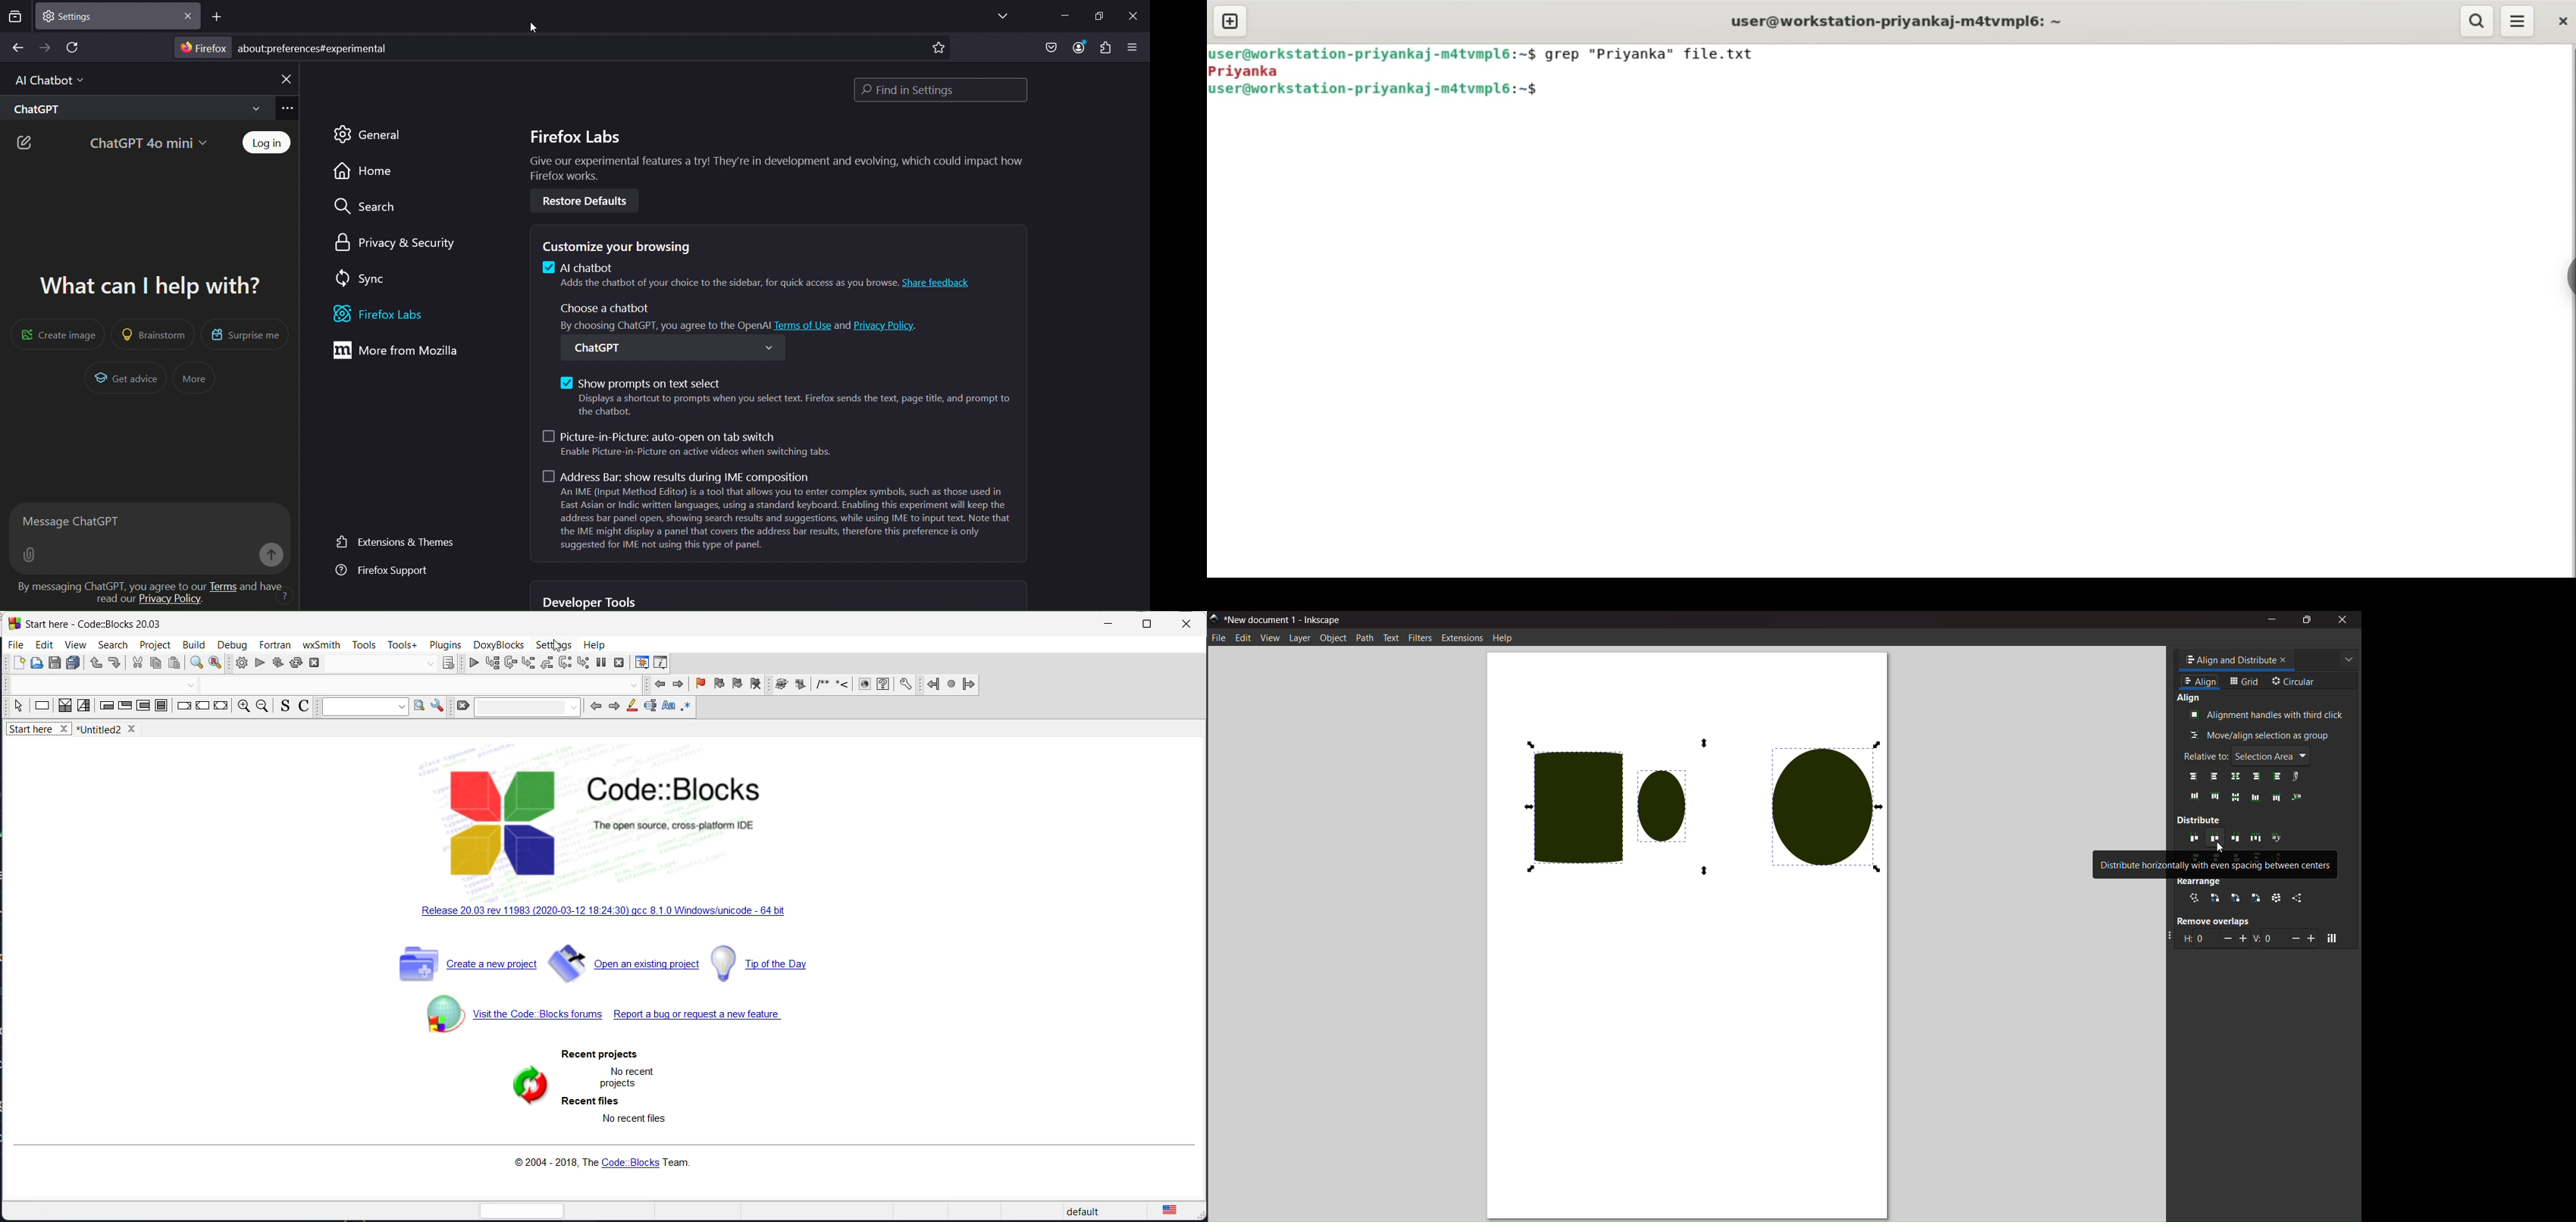 The image size is (2576, 1232). I want to click on home, so click(365, 171).